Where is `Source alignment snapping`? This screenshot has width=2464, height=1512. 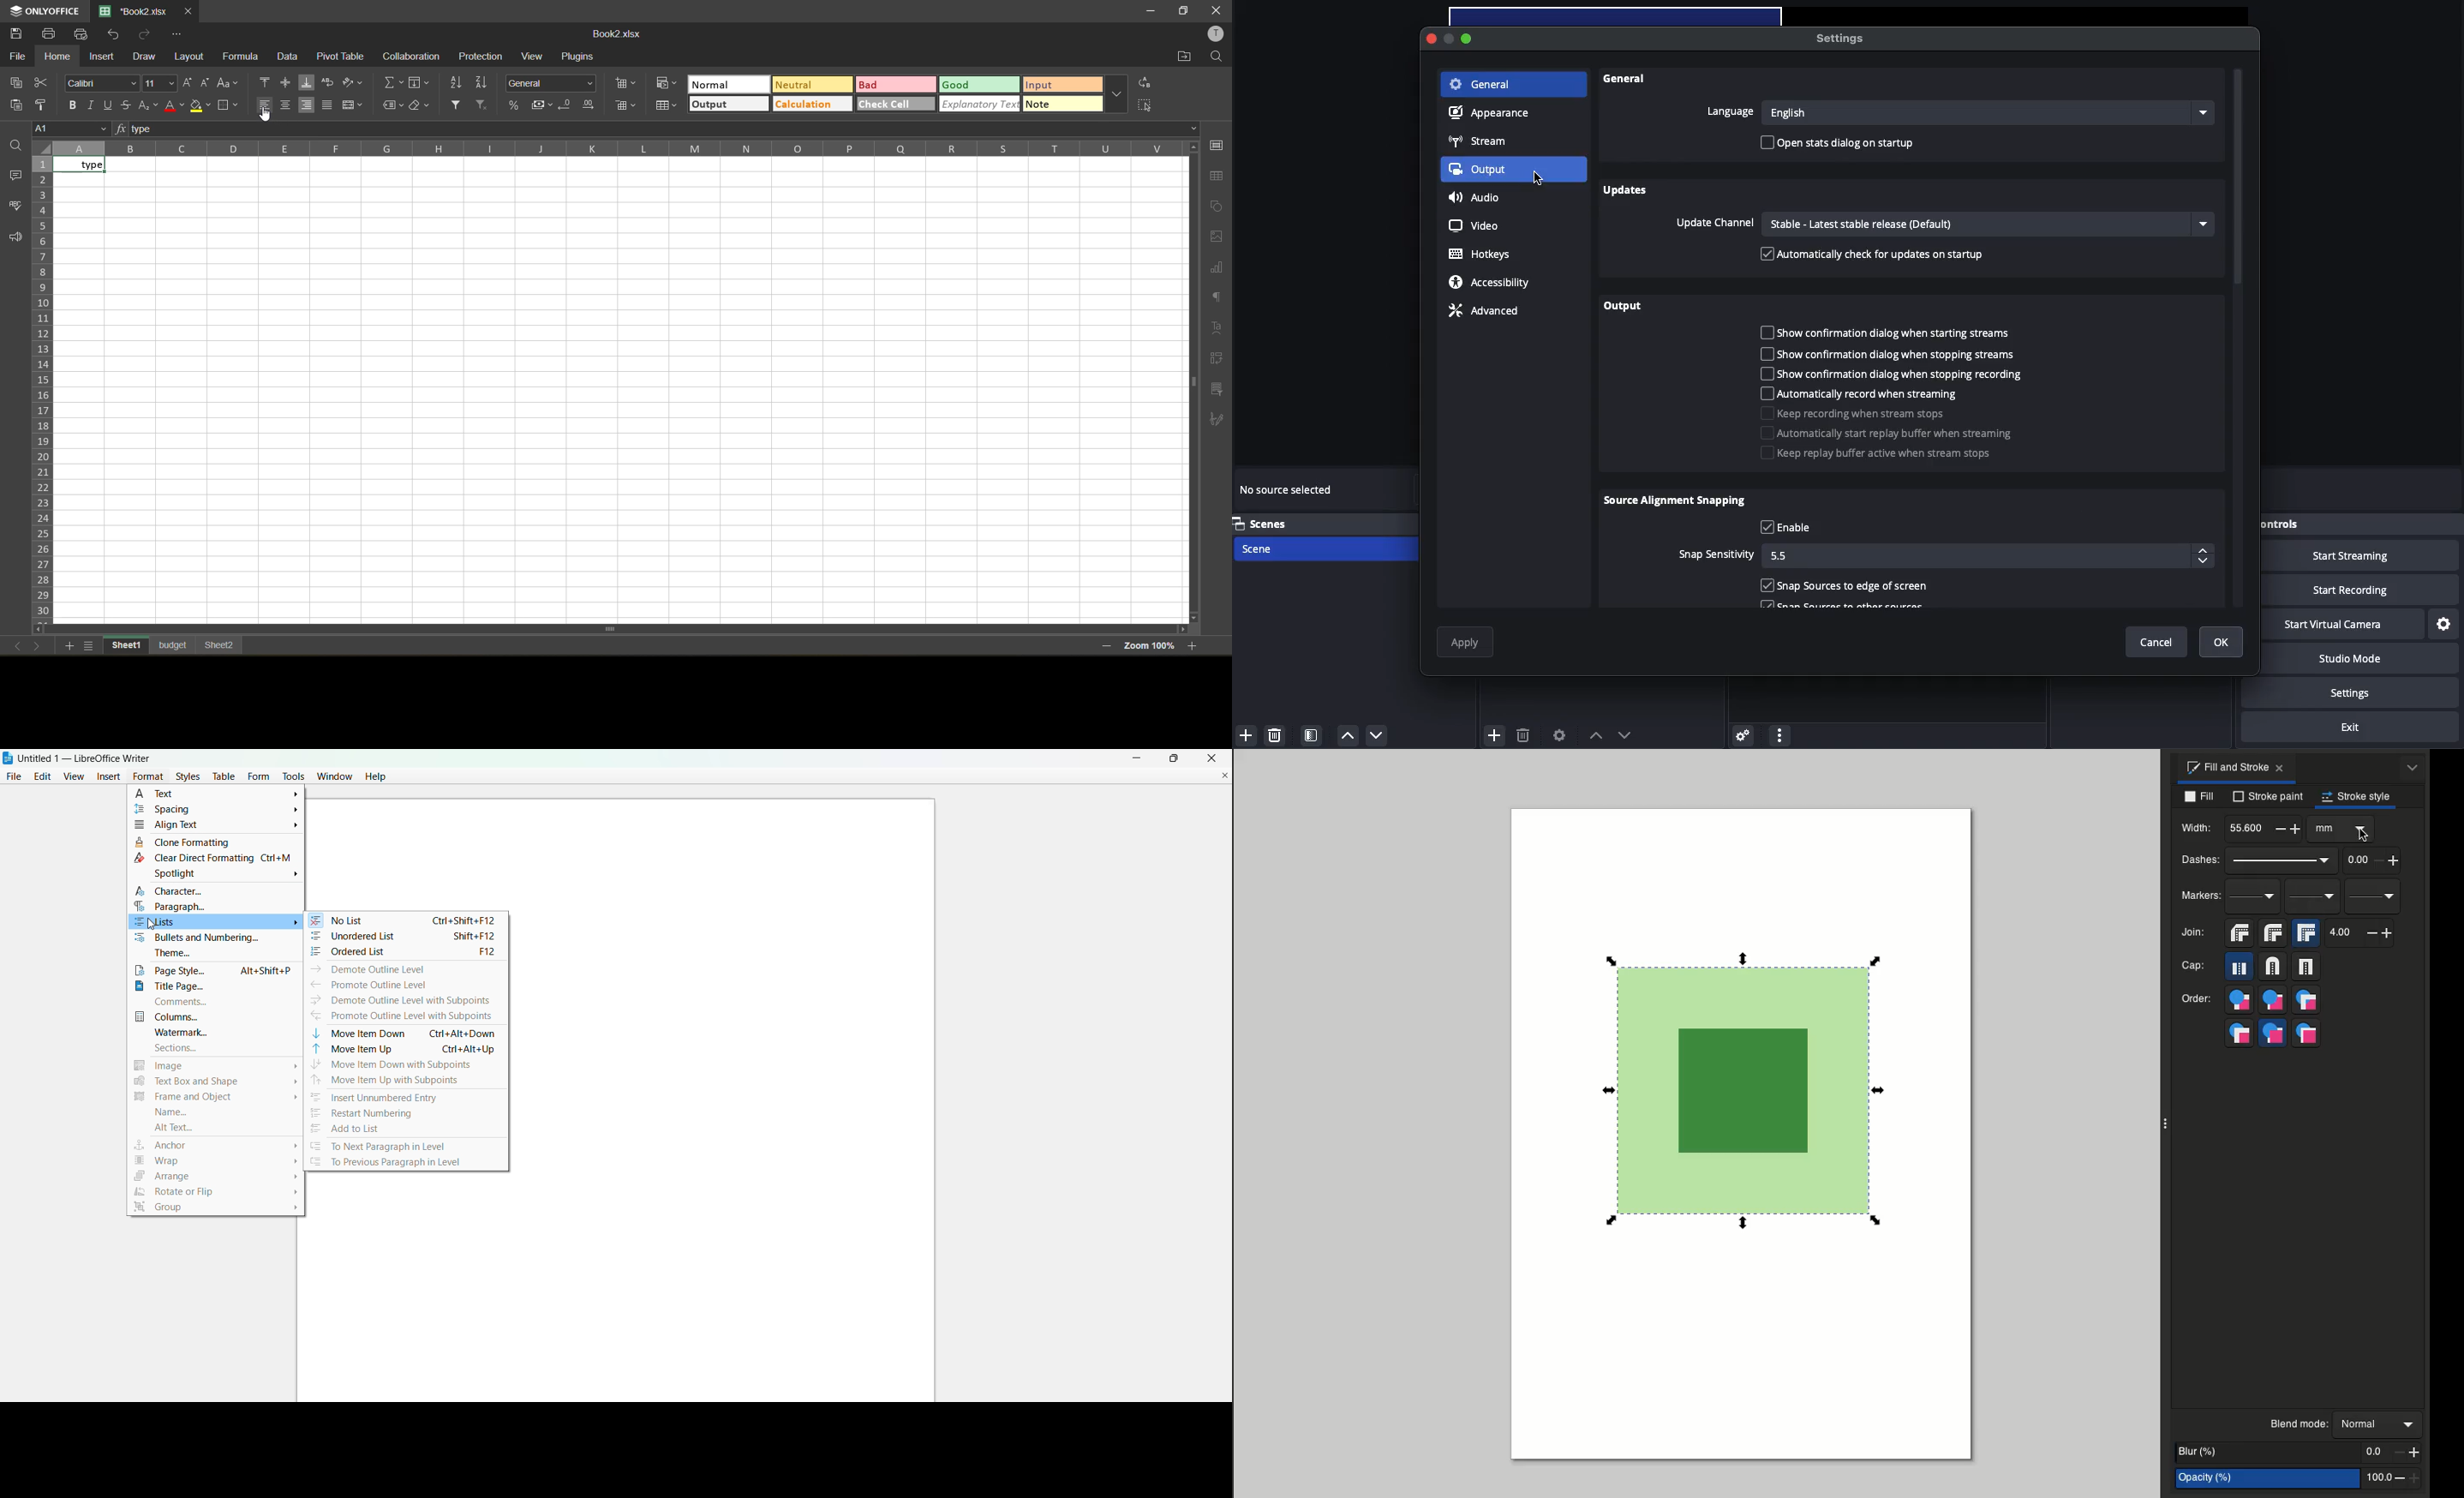 Source alignment snapping is located at coordinates (1675, 501).